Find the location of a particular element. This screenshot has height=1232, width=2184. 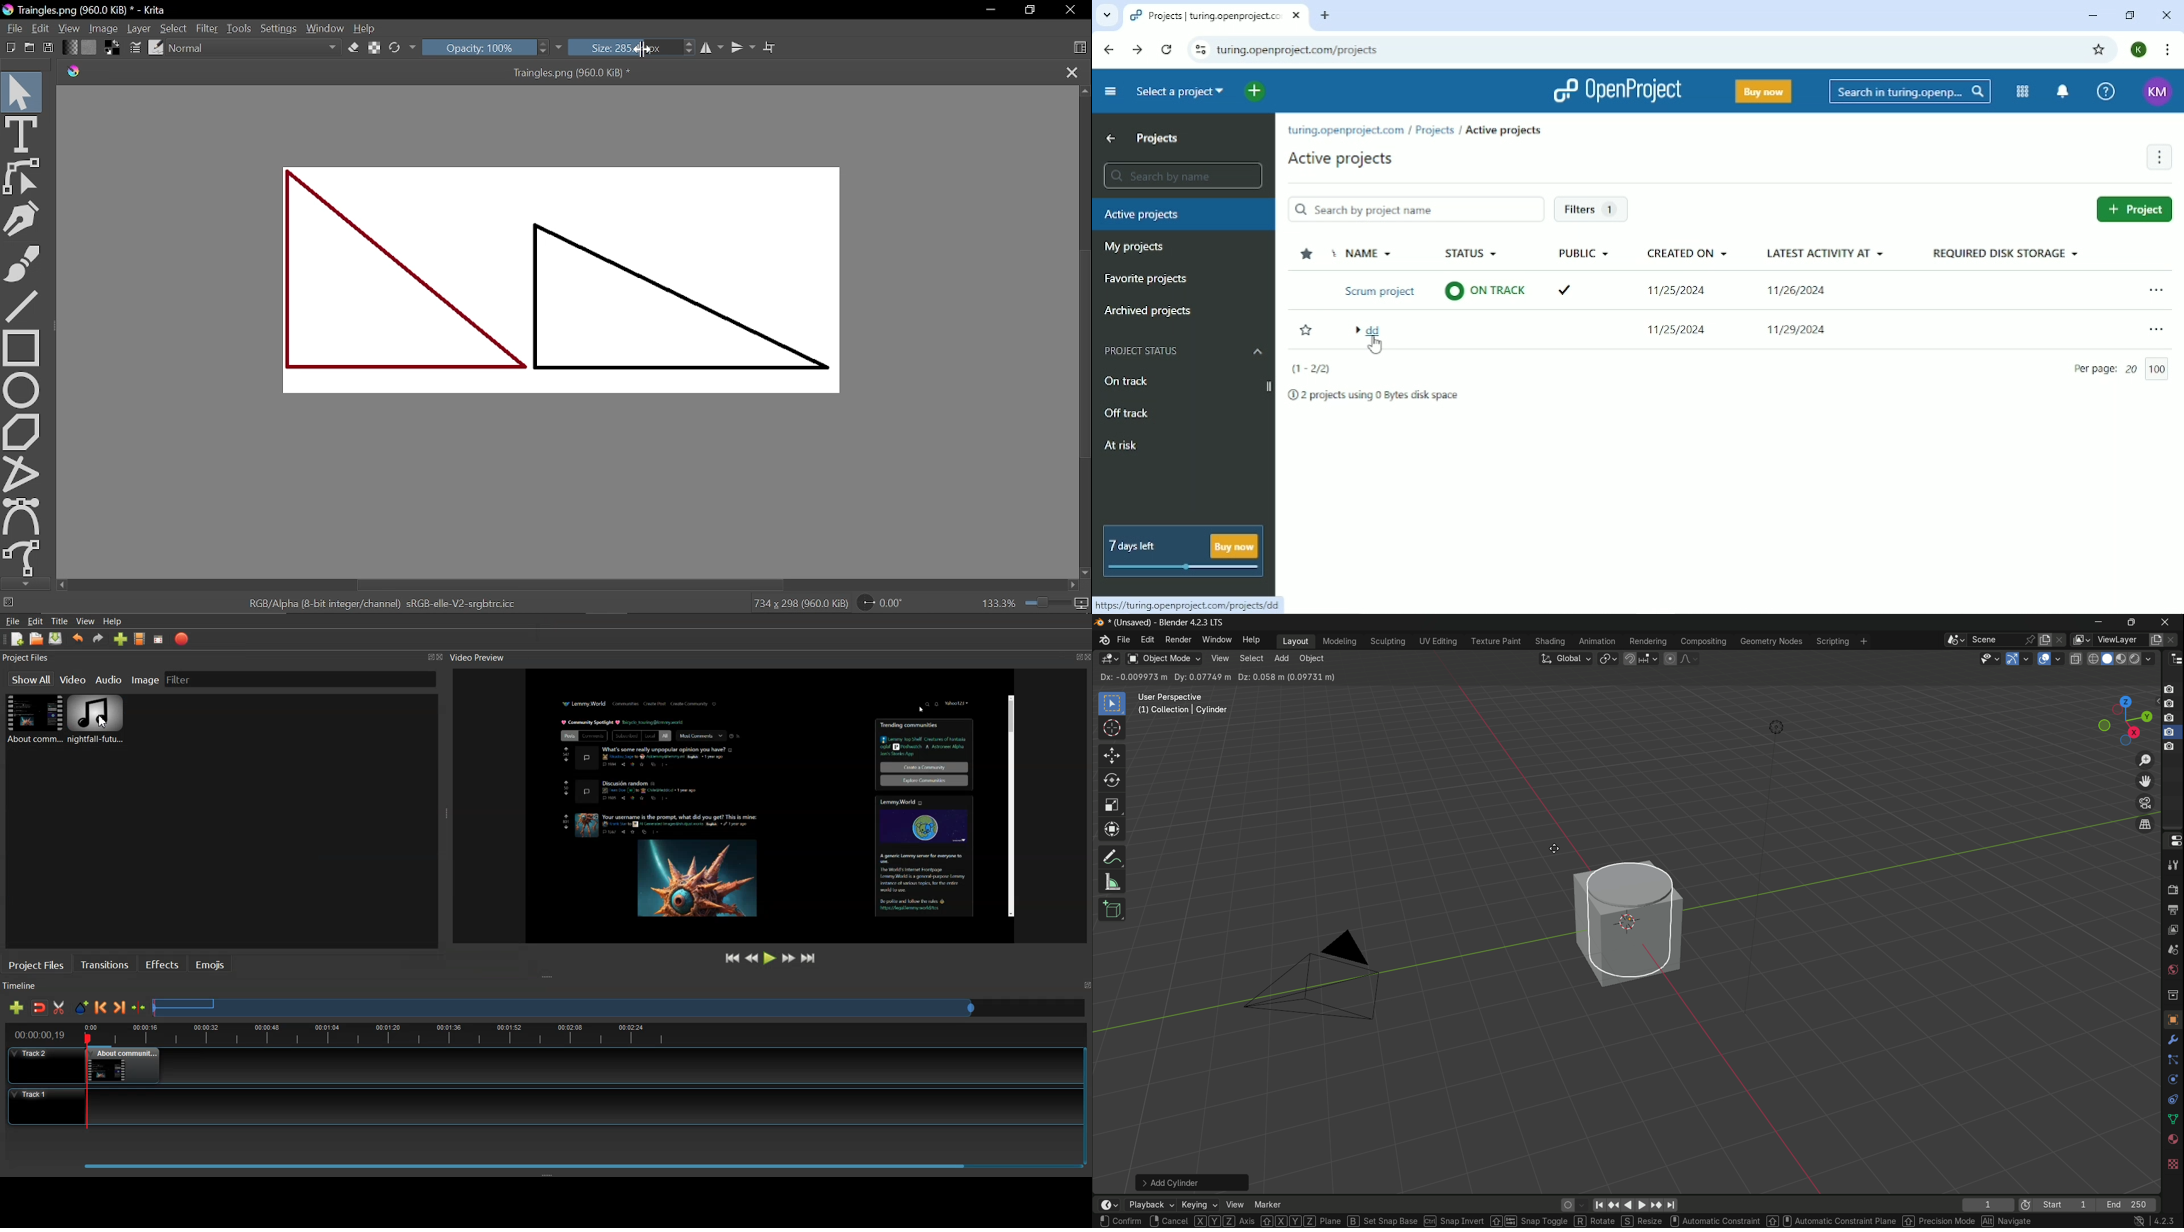

Rectangle tool is located at coordinates (25, 348).